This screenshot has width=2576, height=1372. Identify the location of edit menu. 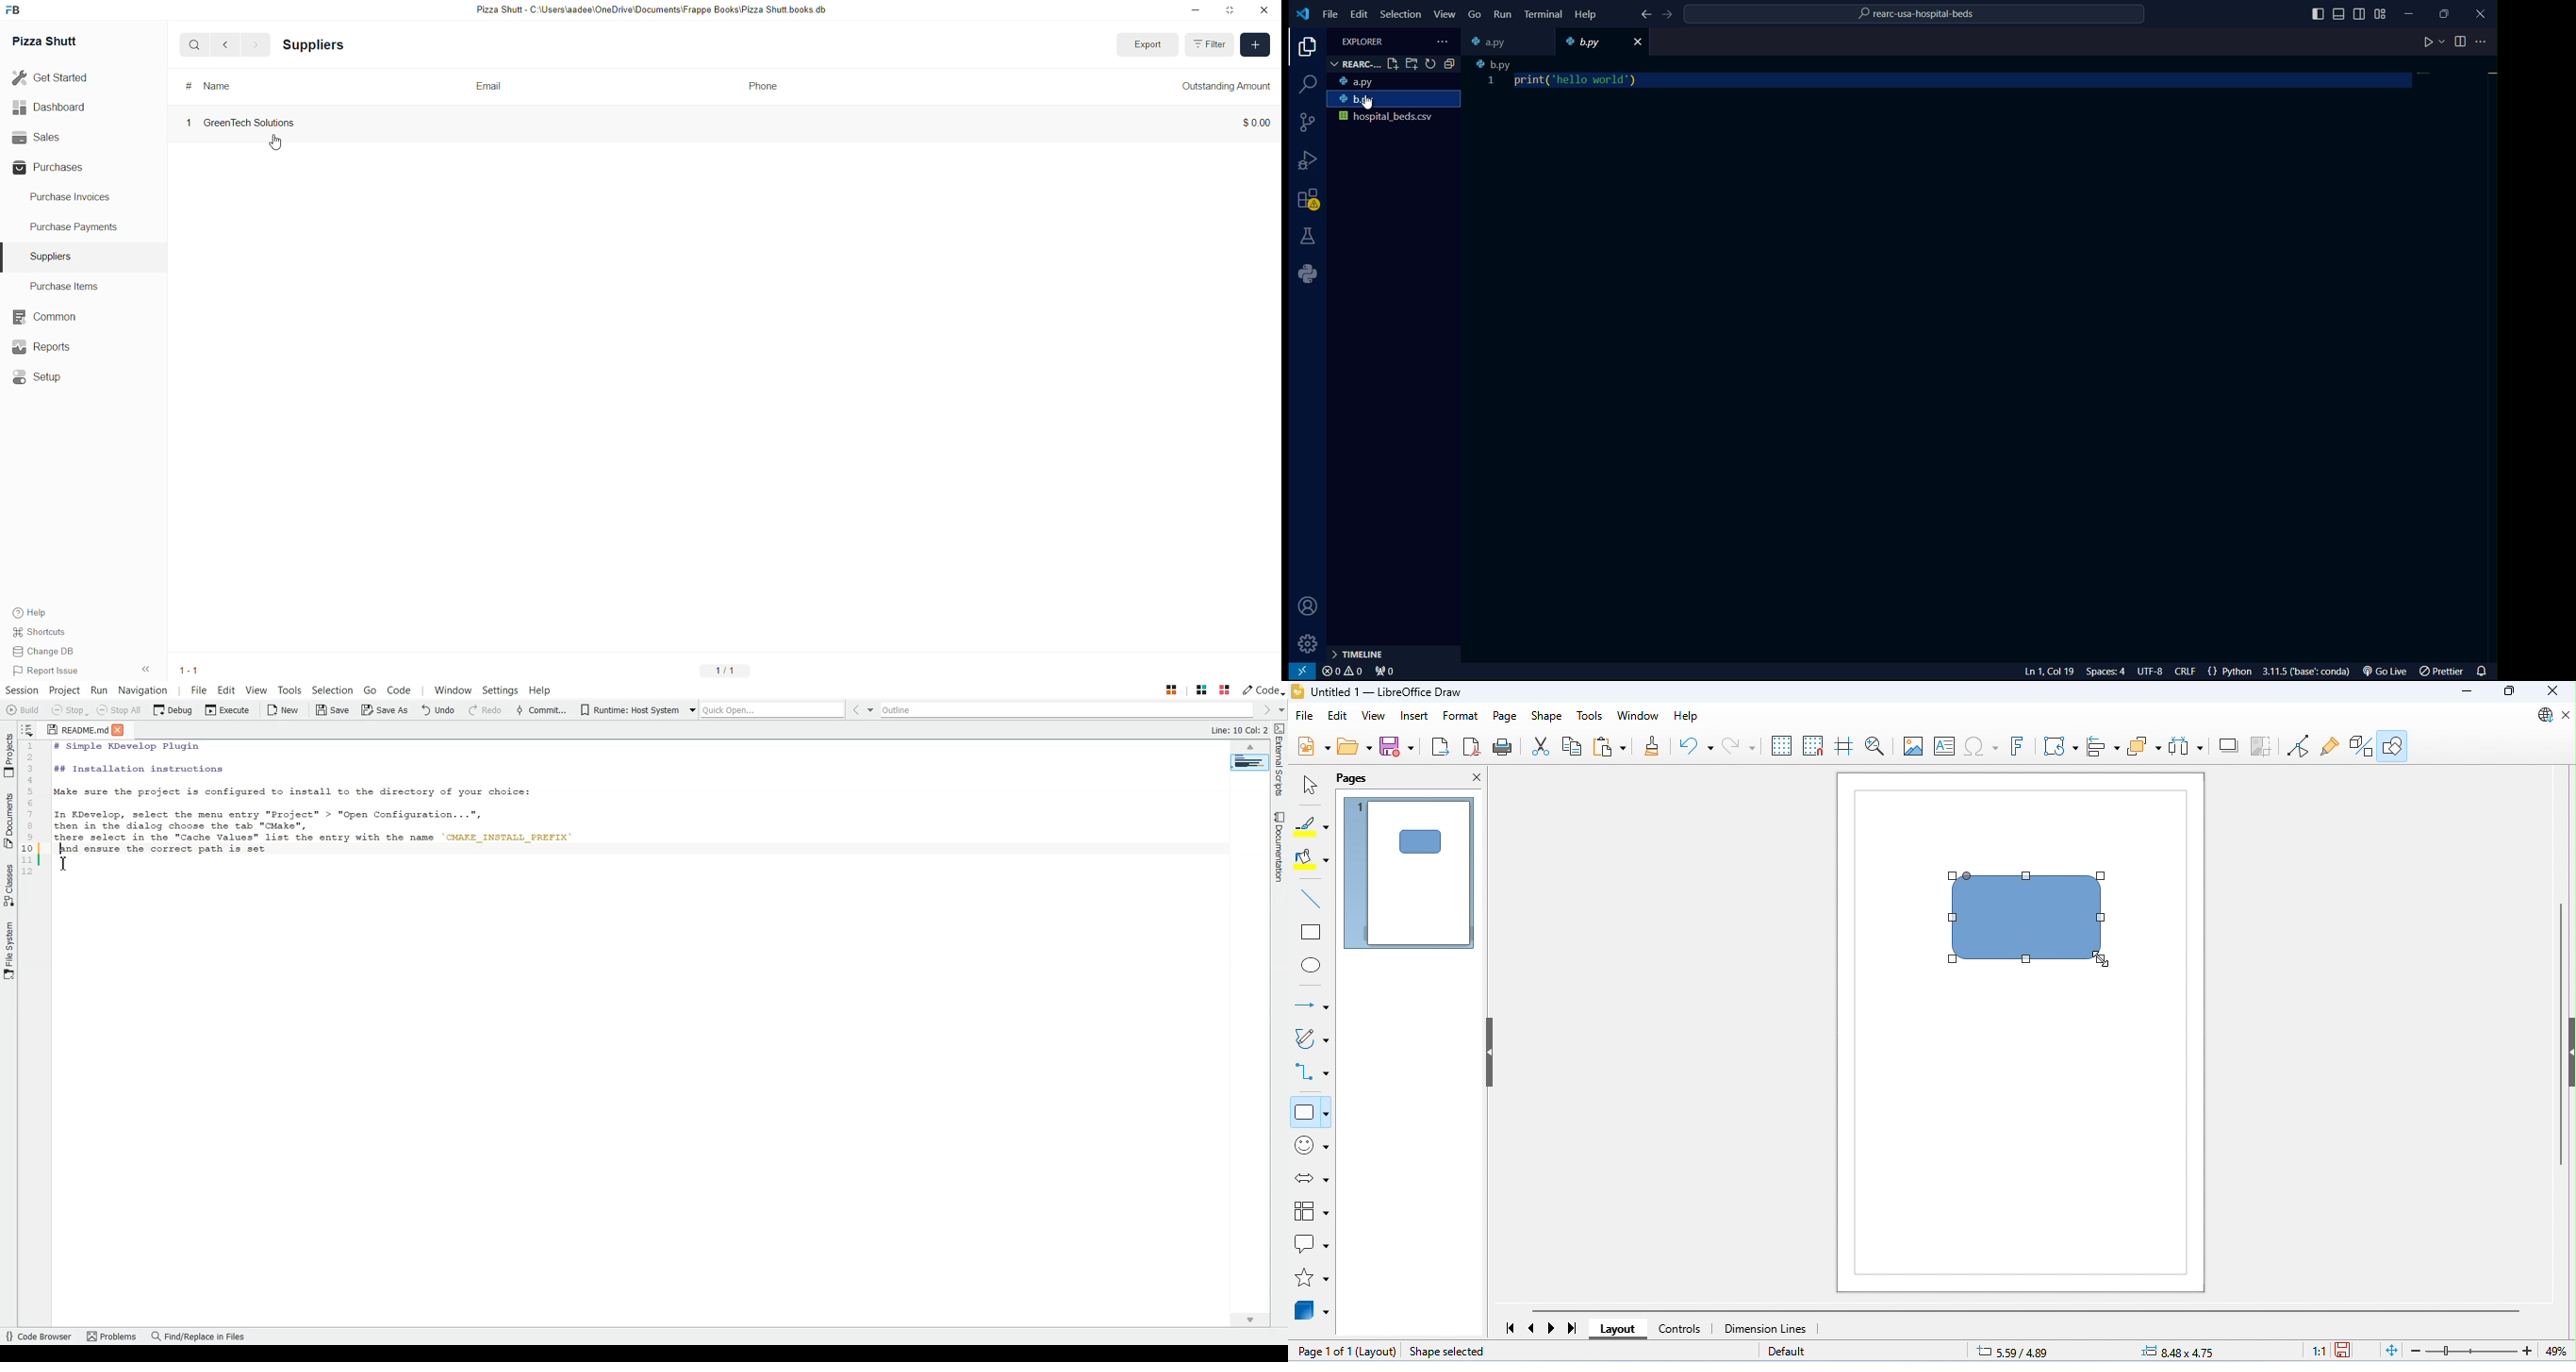
(1358, 13).